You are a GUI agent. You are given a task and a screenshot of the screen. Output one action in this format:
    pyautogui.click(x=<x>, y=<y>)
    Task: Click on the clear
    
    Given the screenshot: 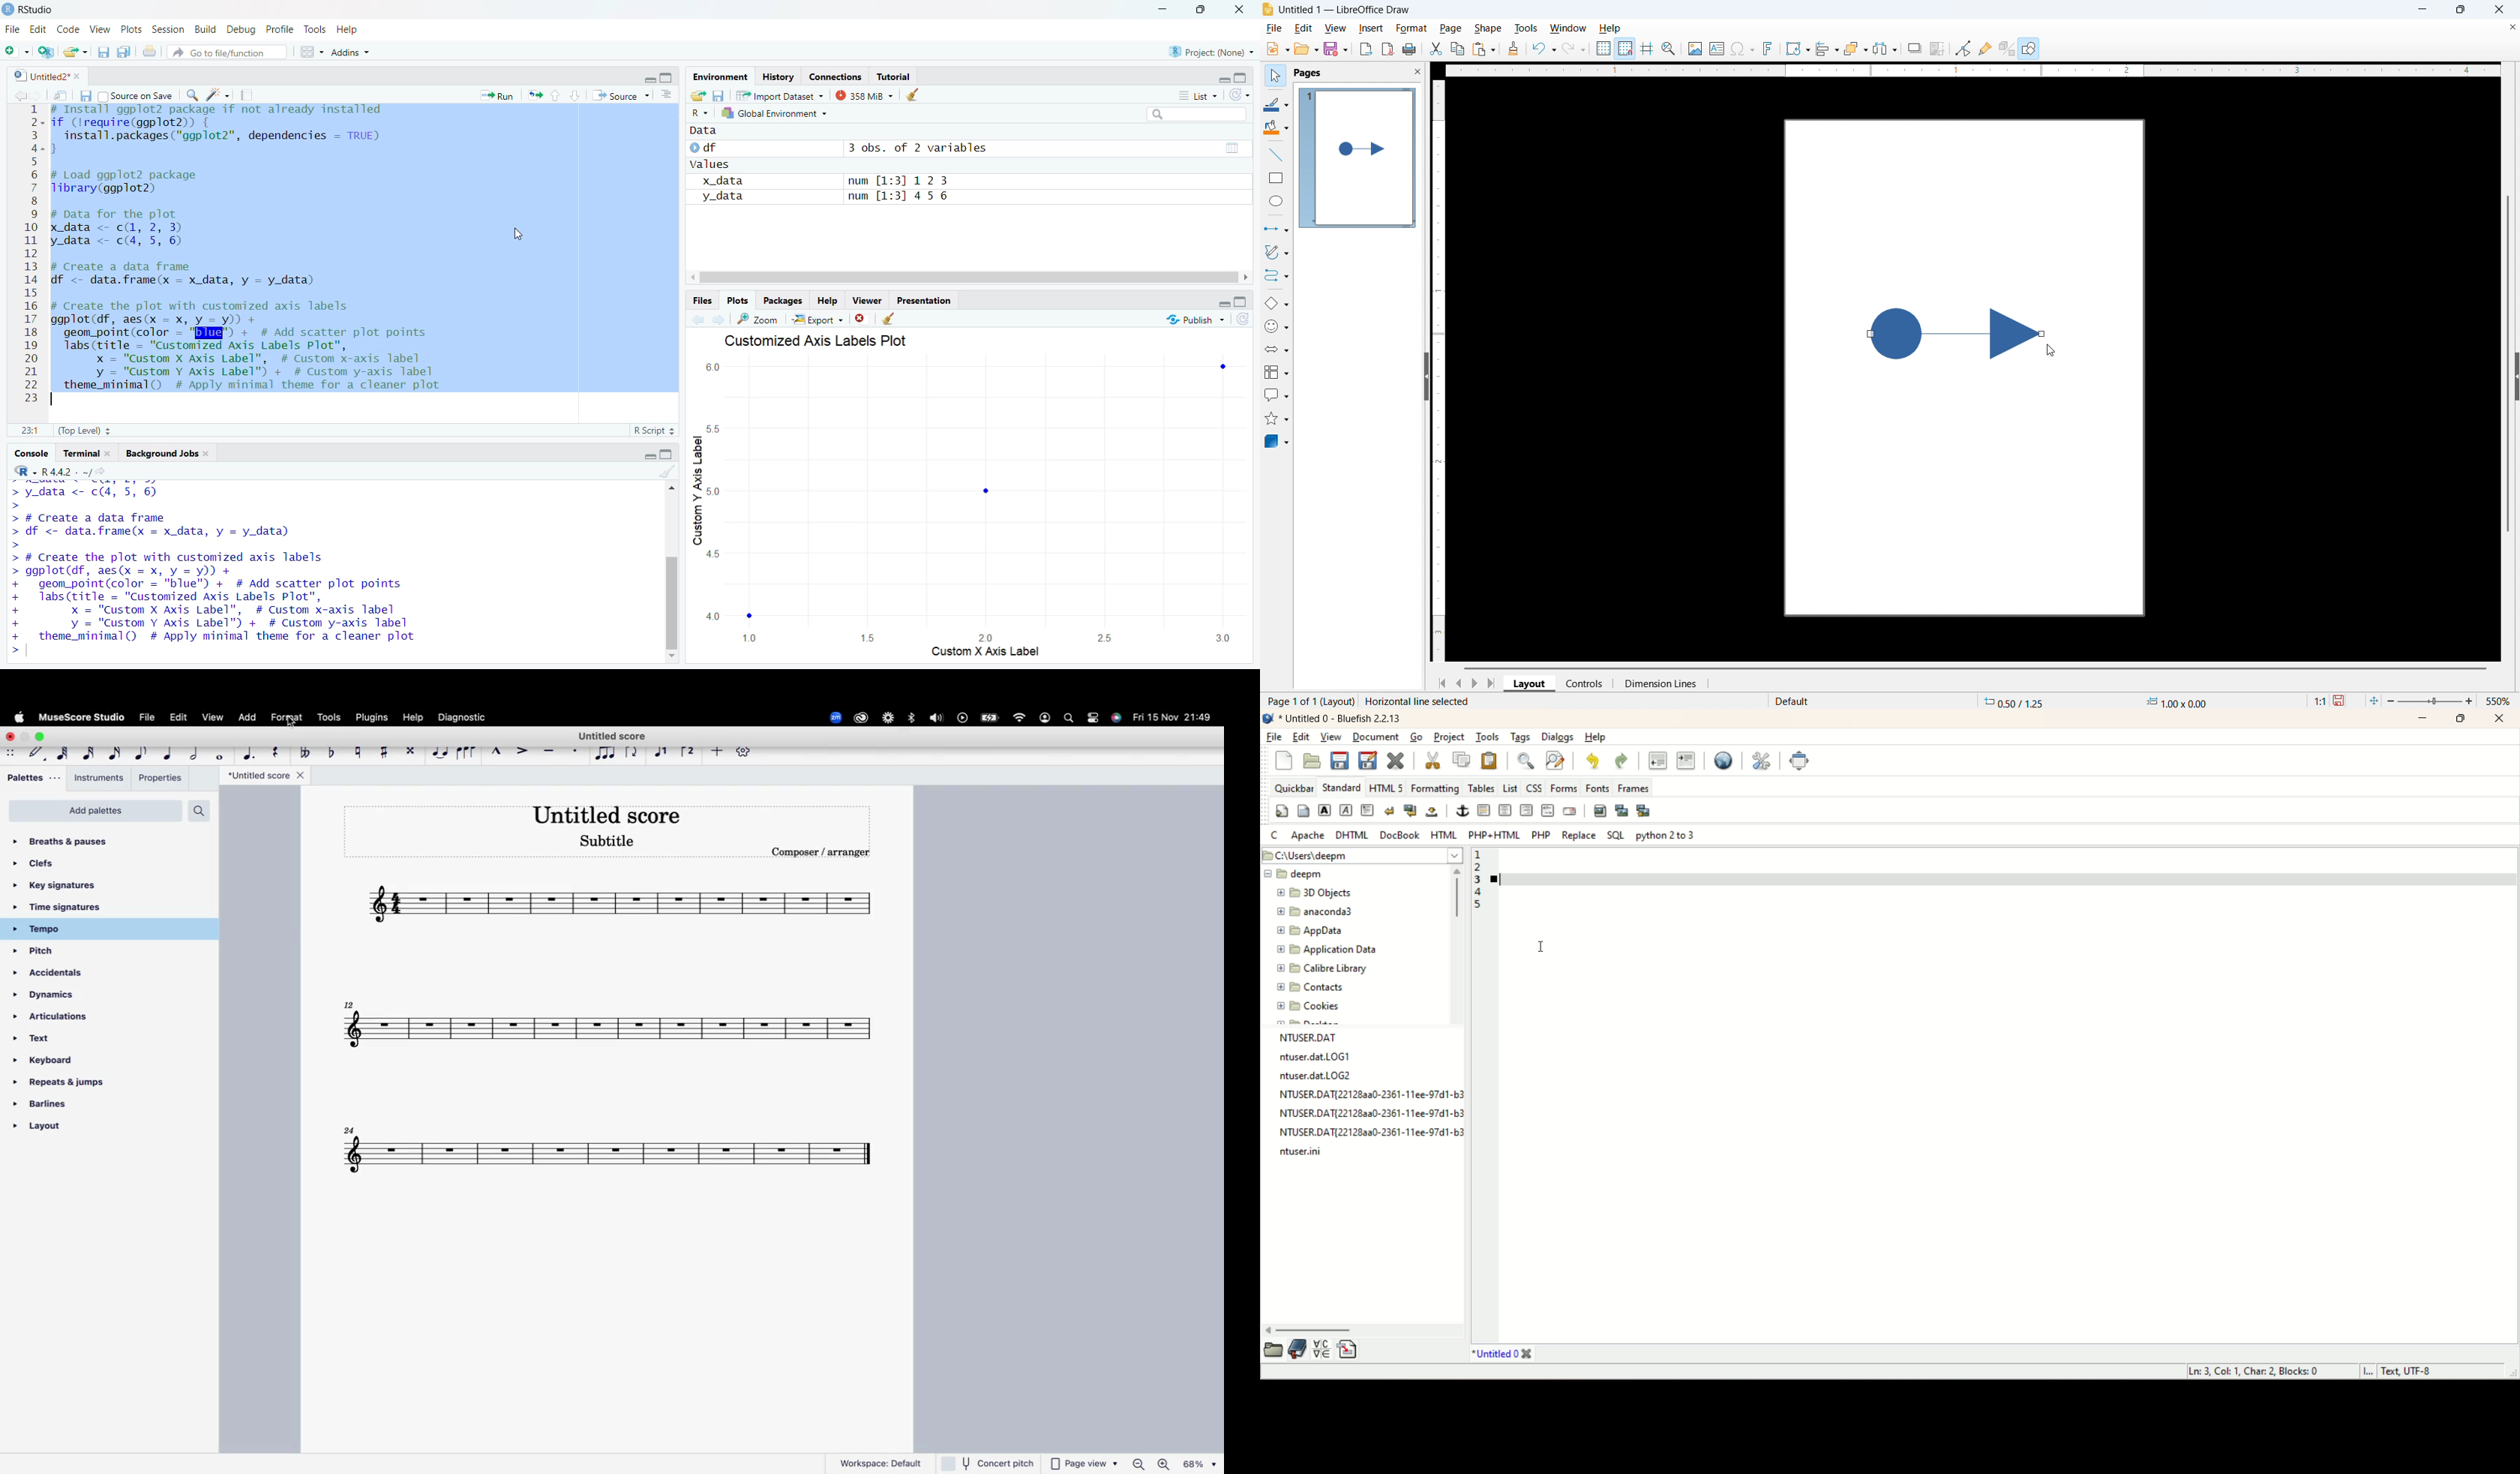 What is the action you would take?
    pyautogui.click(x=667, y=476)
    